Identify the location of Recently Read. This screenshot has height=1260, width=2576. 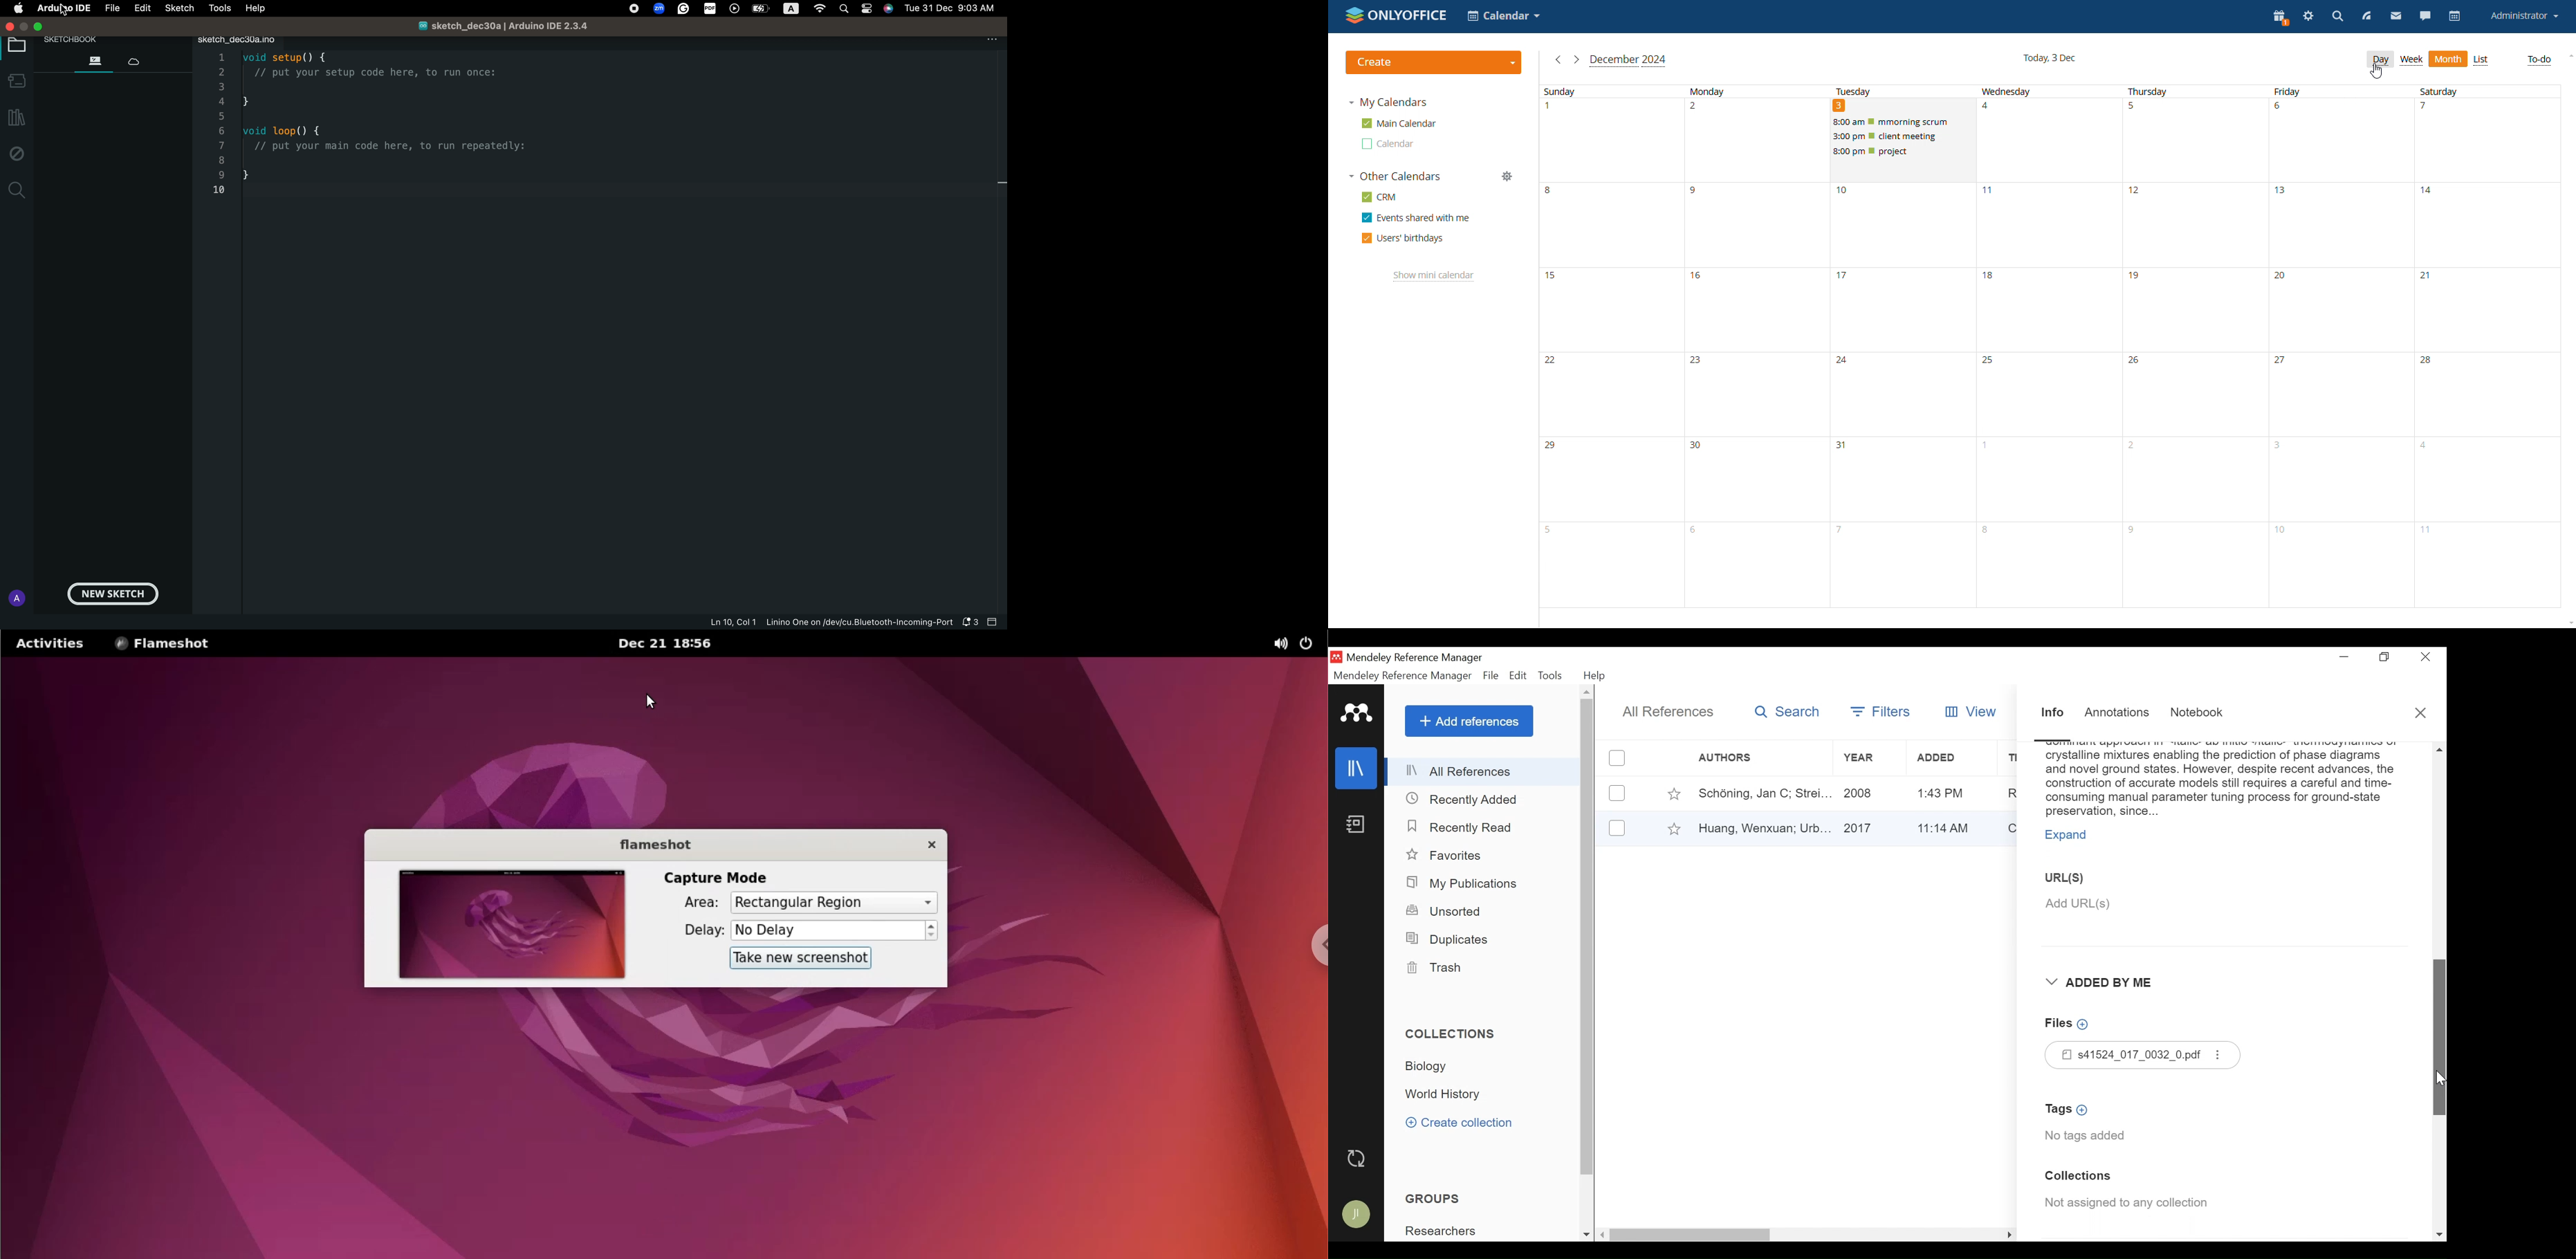
(1466, 828).